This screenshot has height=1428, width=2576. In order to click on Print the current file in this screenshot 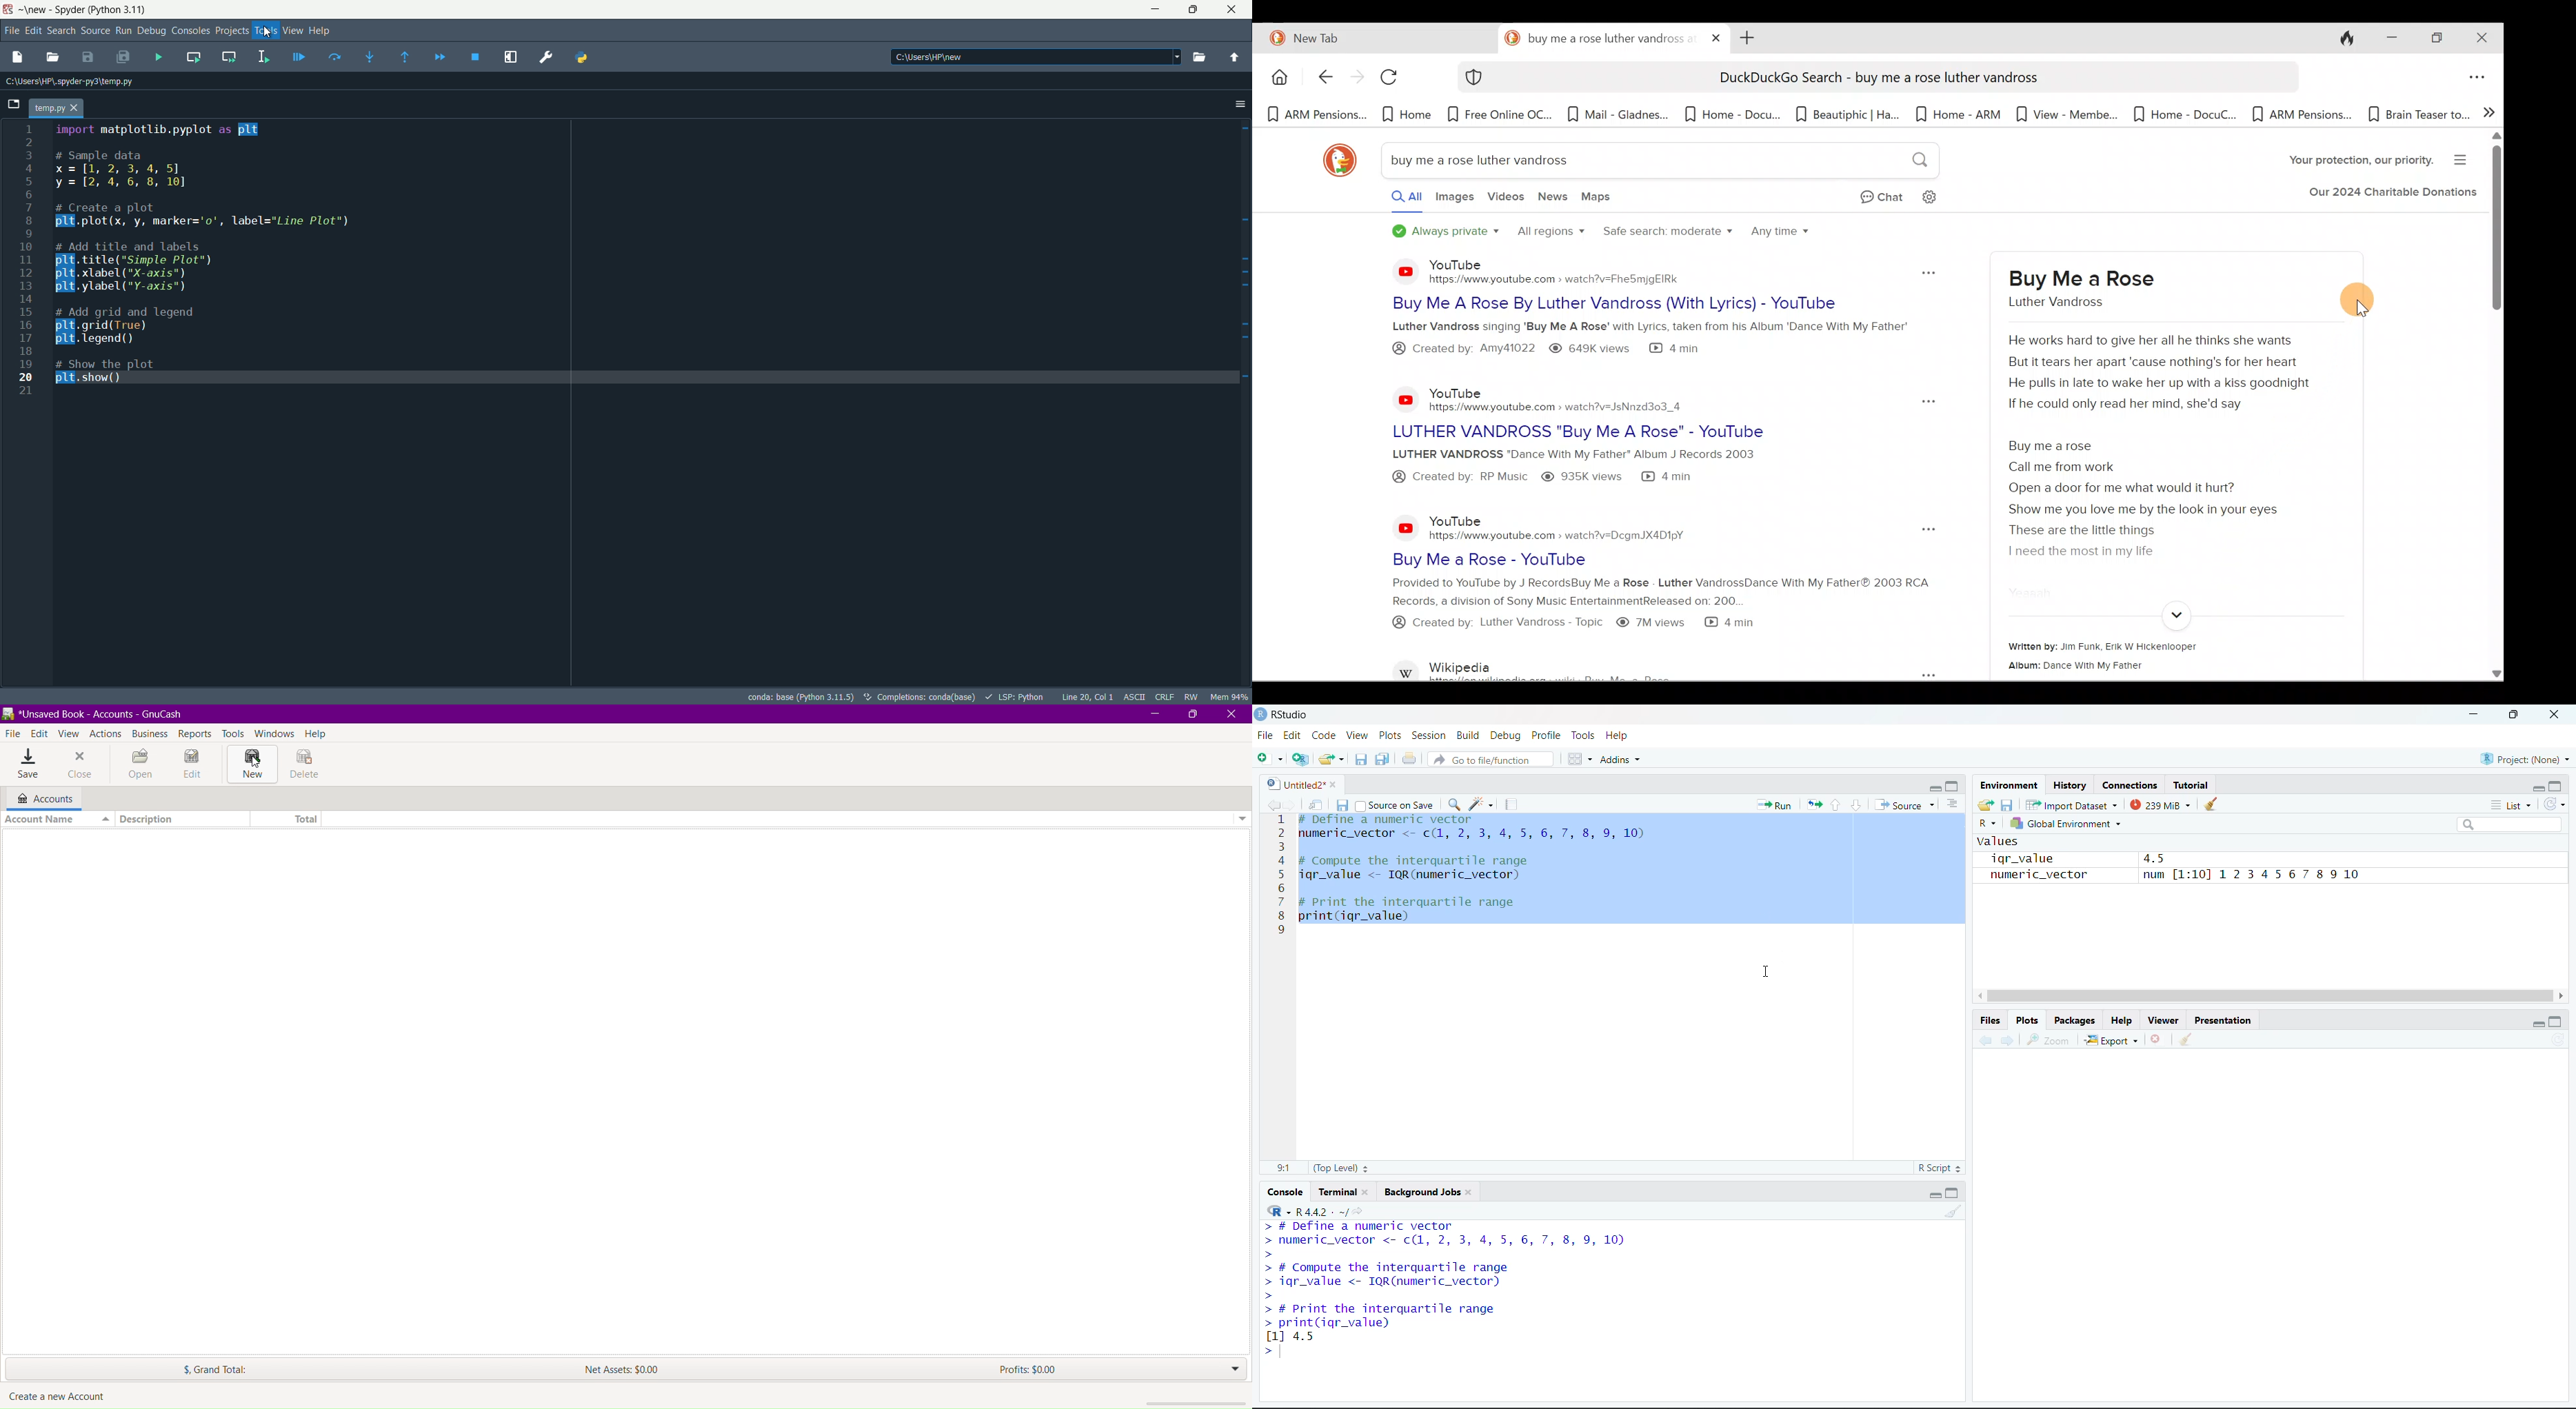, I will do `click(1408, 758)`.